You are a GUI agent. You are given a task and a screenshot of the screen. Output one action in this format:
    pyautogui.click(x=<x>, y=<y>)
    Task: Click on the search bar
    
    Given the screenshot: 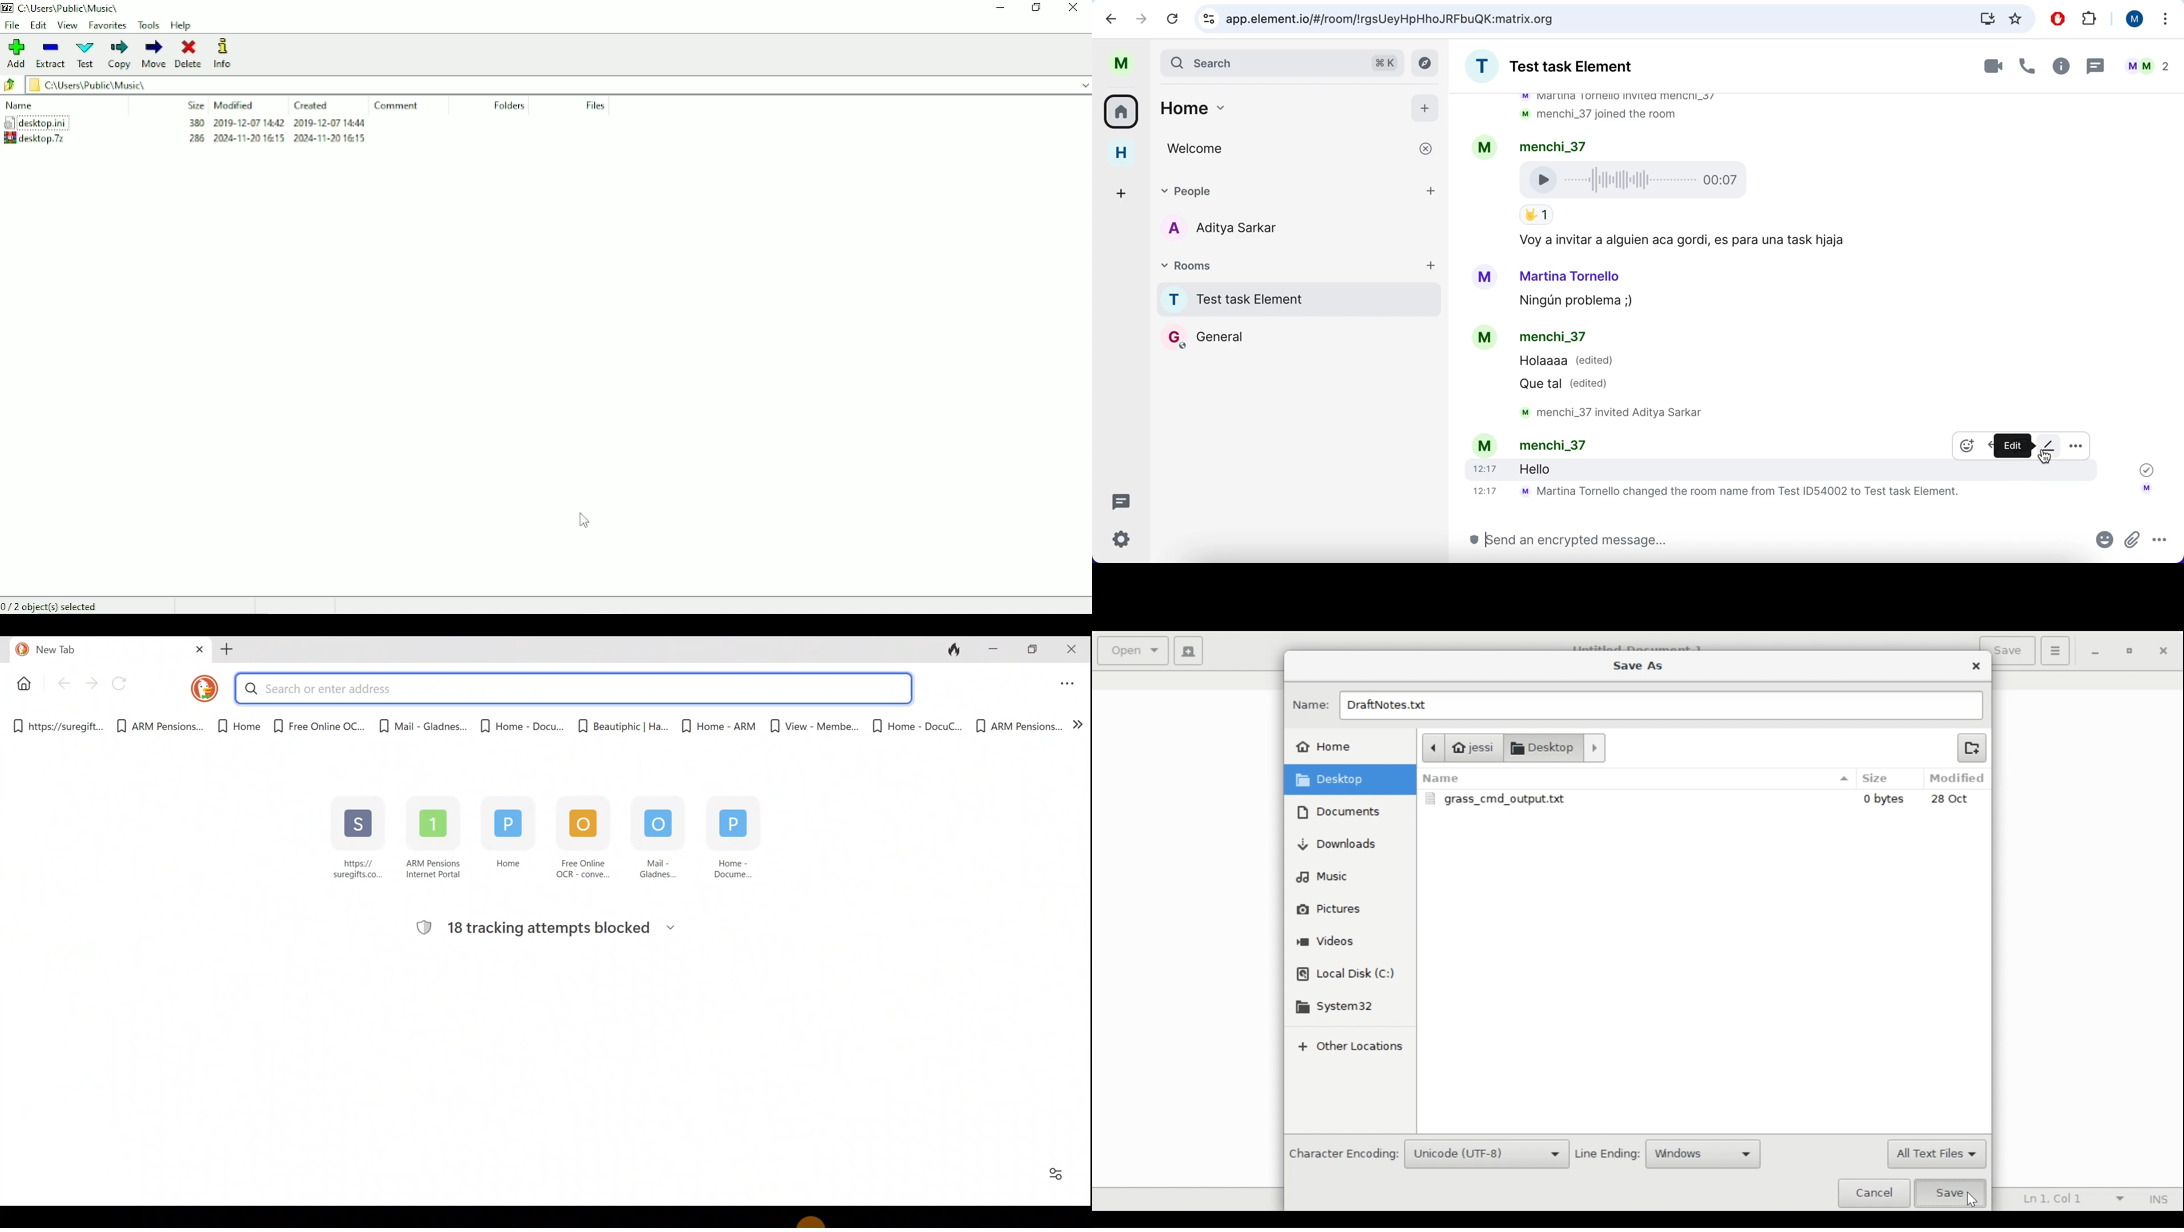 What is the action you would take?
    pyautogui.click(x=1281, y=62)
    